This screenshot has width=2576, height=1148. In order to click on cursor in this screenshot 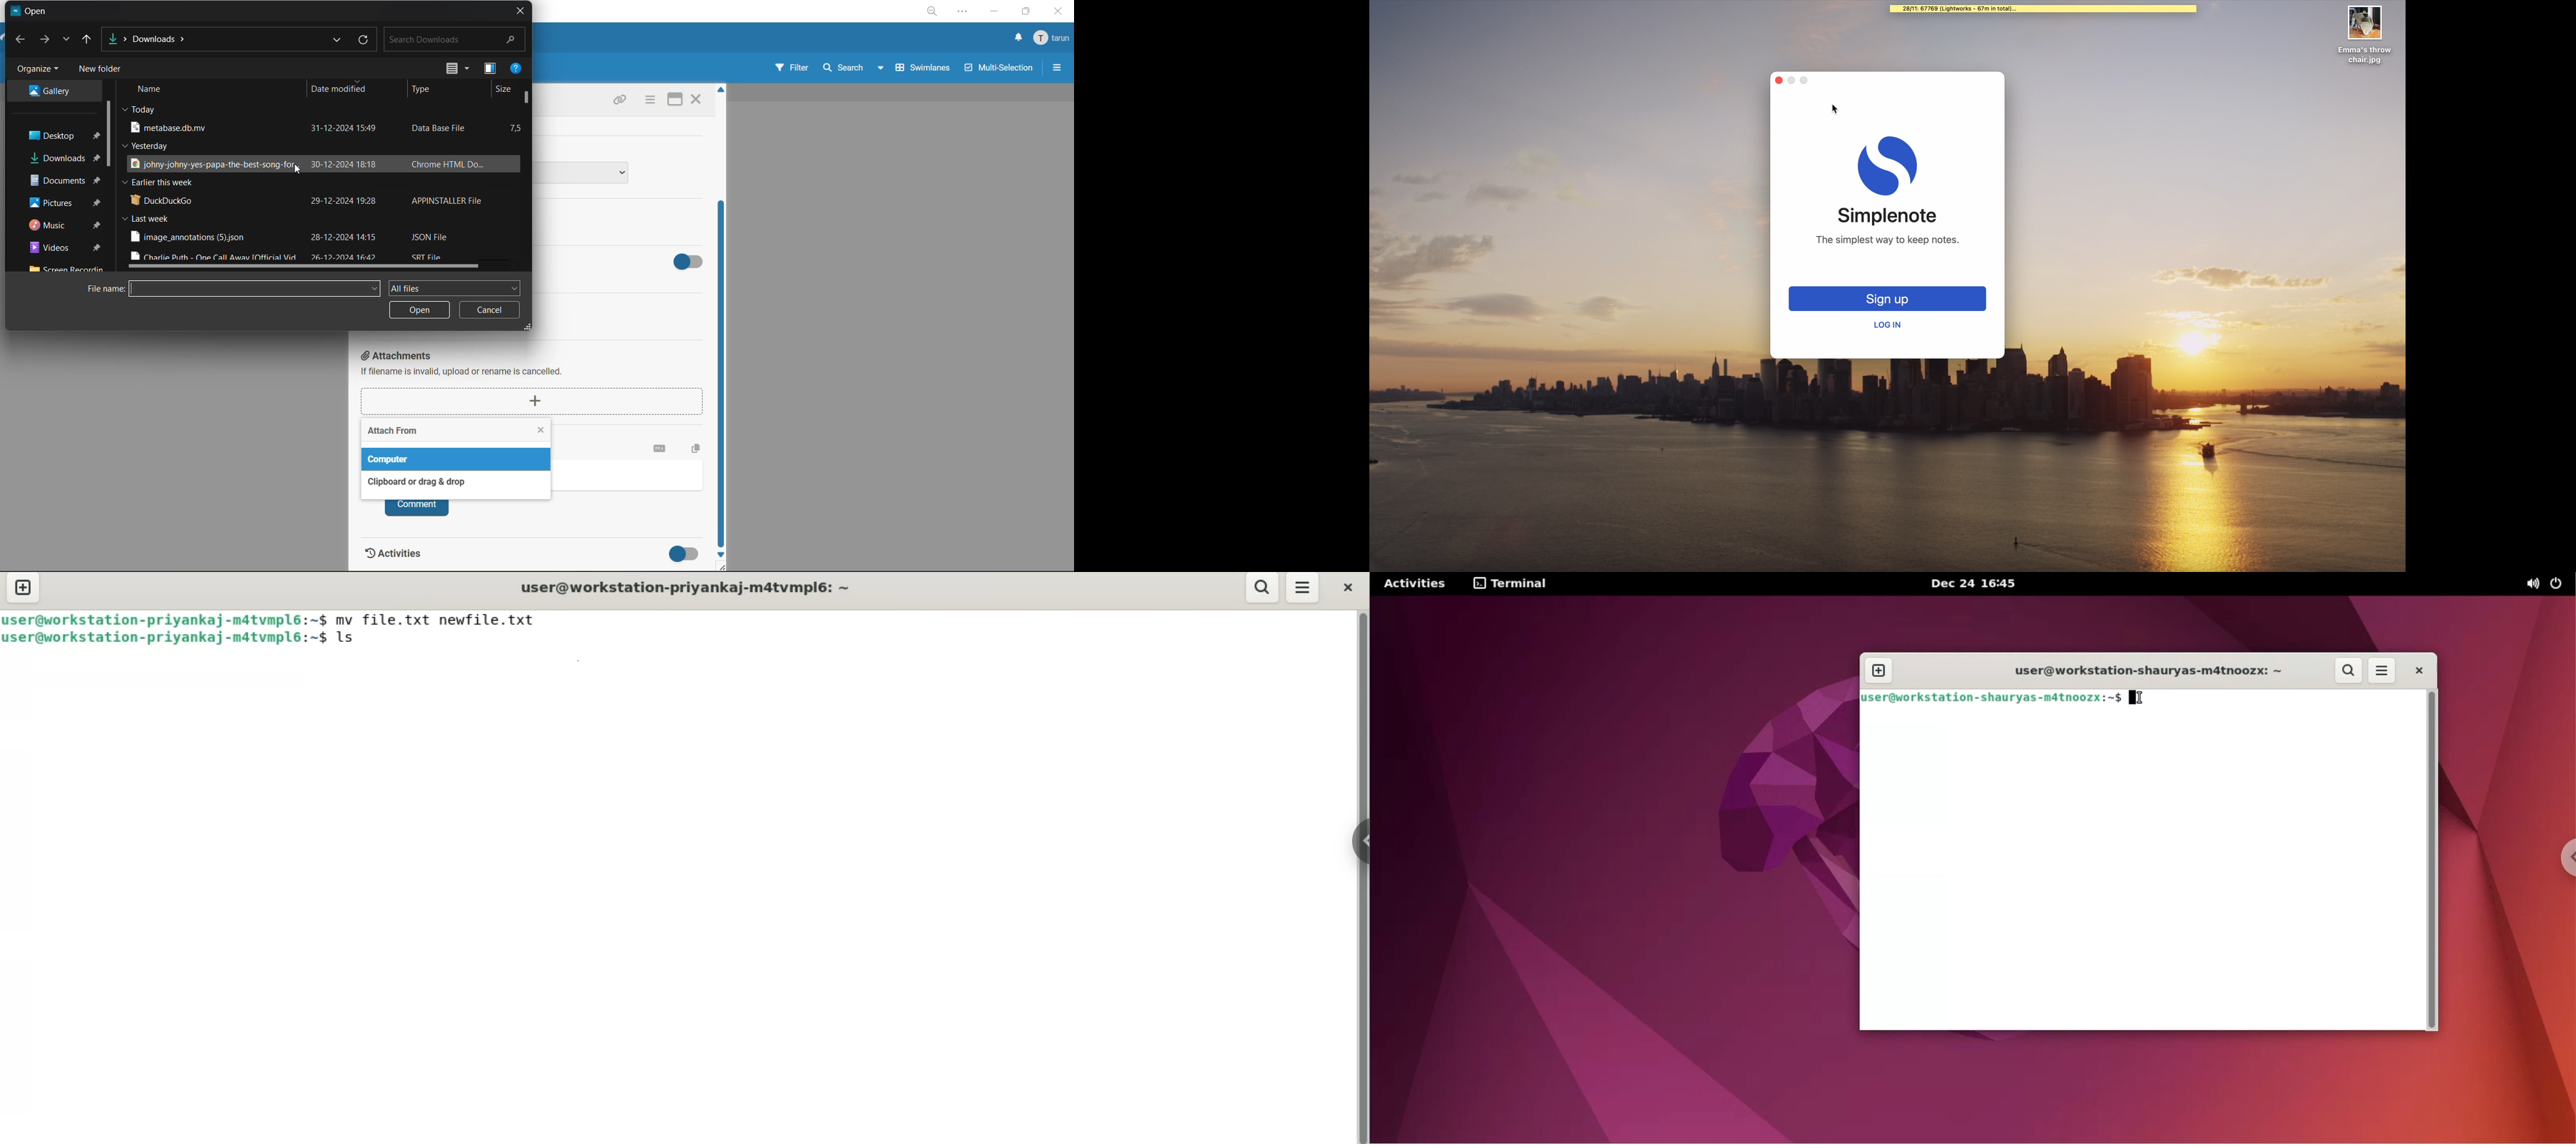, I will do `click(1838, 109)`.